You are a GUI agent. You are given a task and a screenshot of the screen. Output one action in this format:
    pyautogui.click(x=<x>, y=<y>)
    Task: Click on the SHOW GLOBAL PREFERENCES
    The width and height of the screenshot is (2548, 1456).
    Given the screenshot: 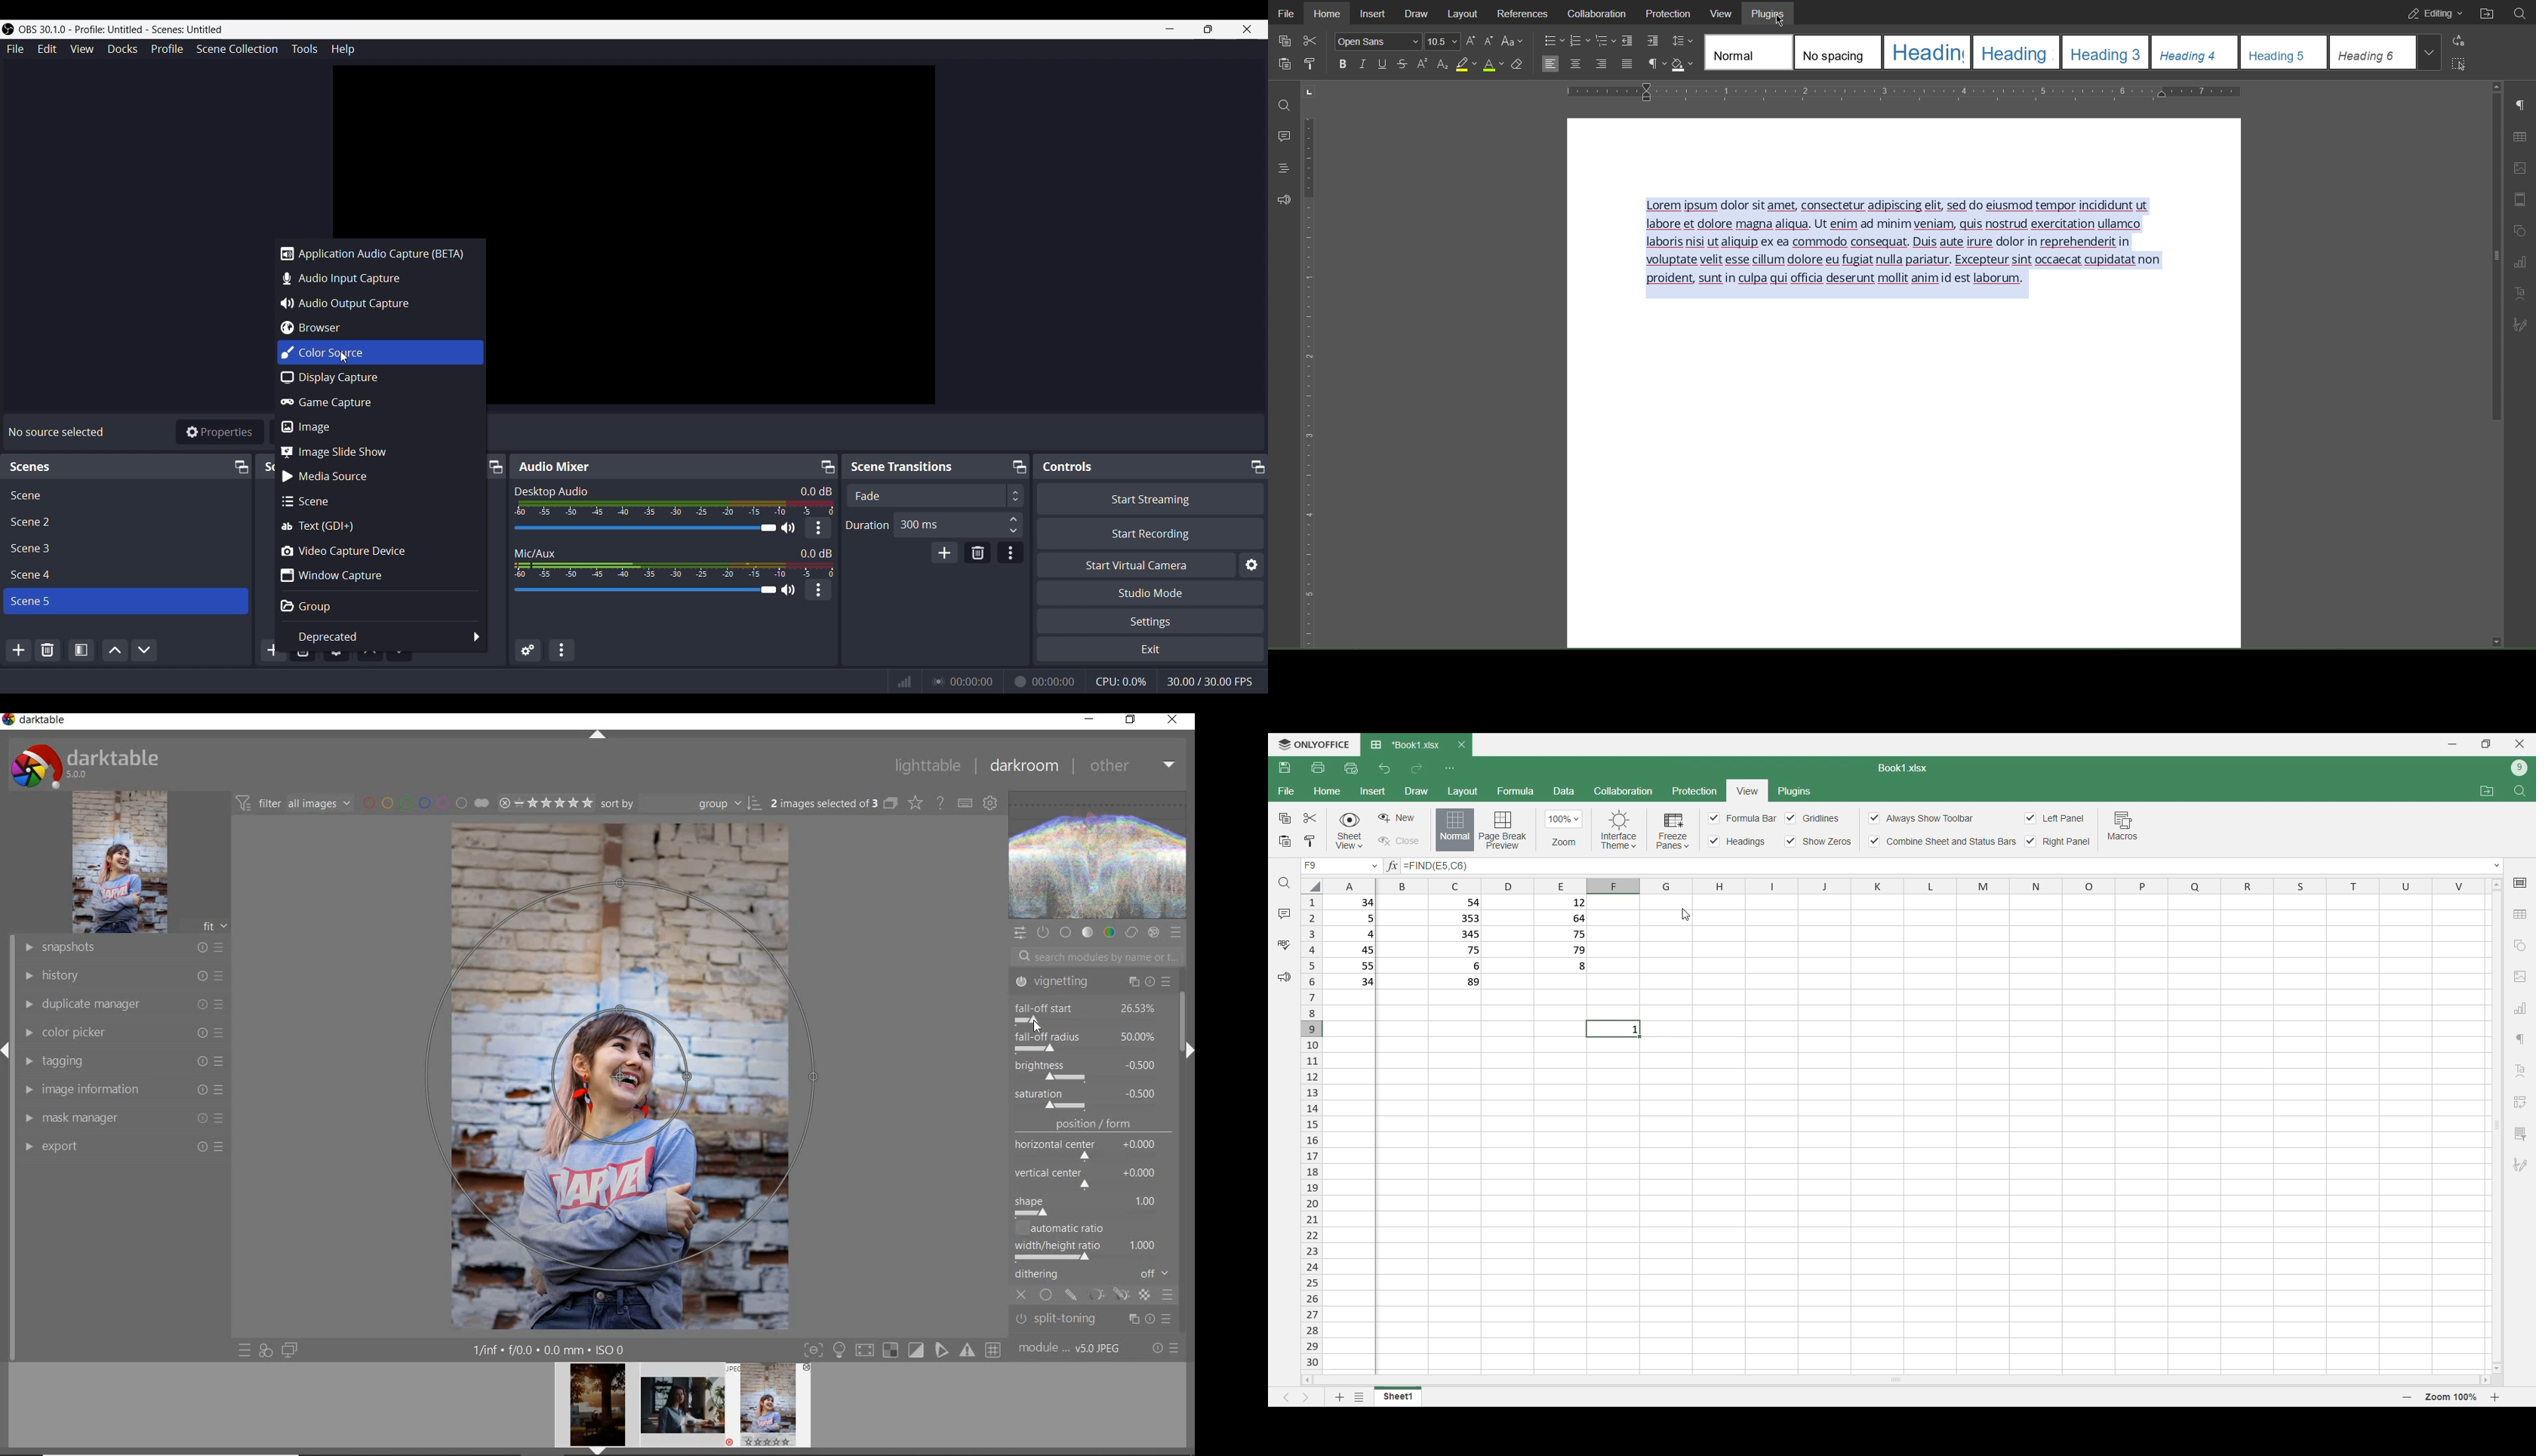 What is the action you would take?
    pyautogui.click(x=989, y=802)
    